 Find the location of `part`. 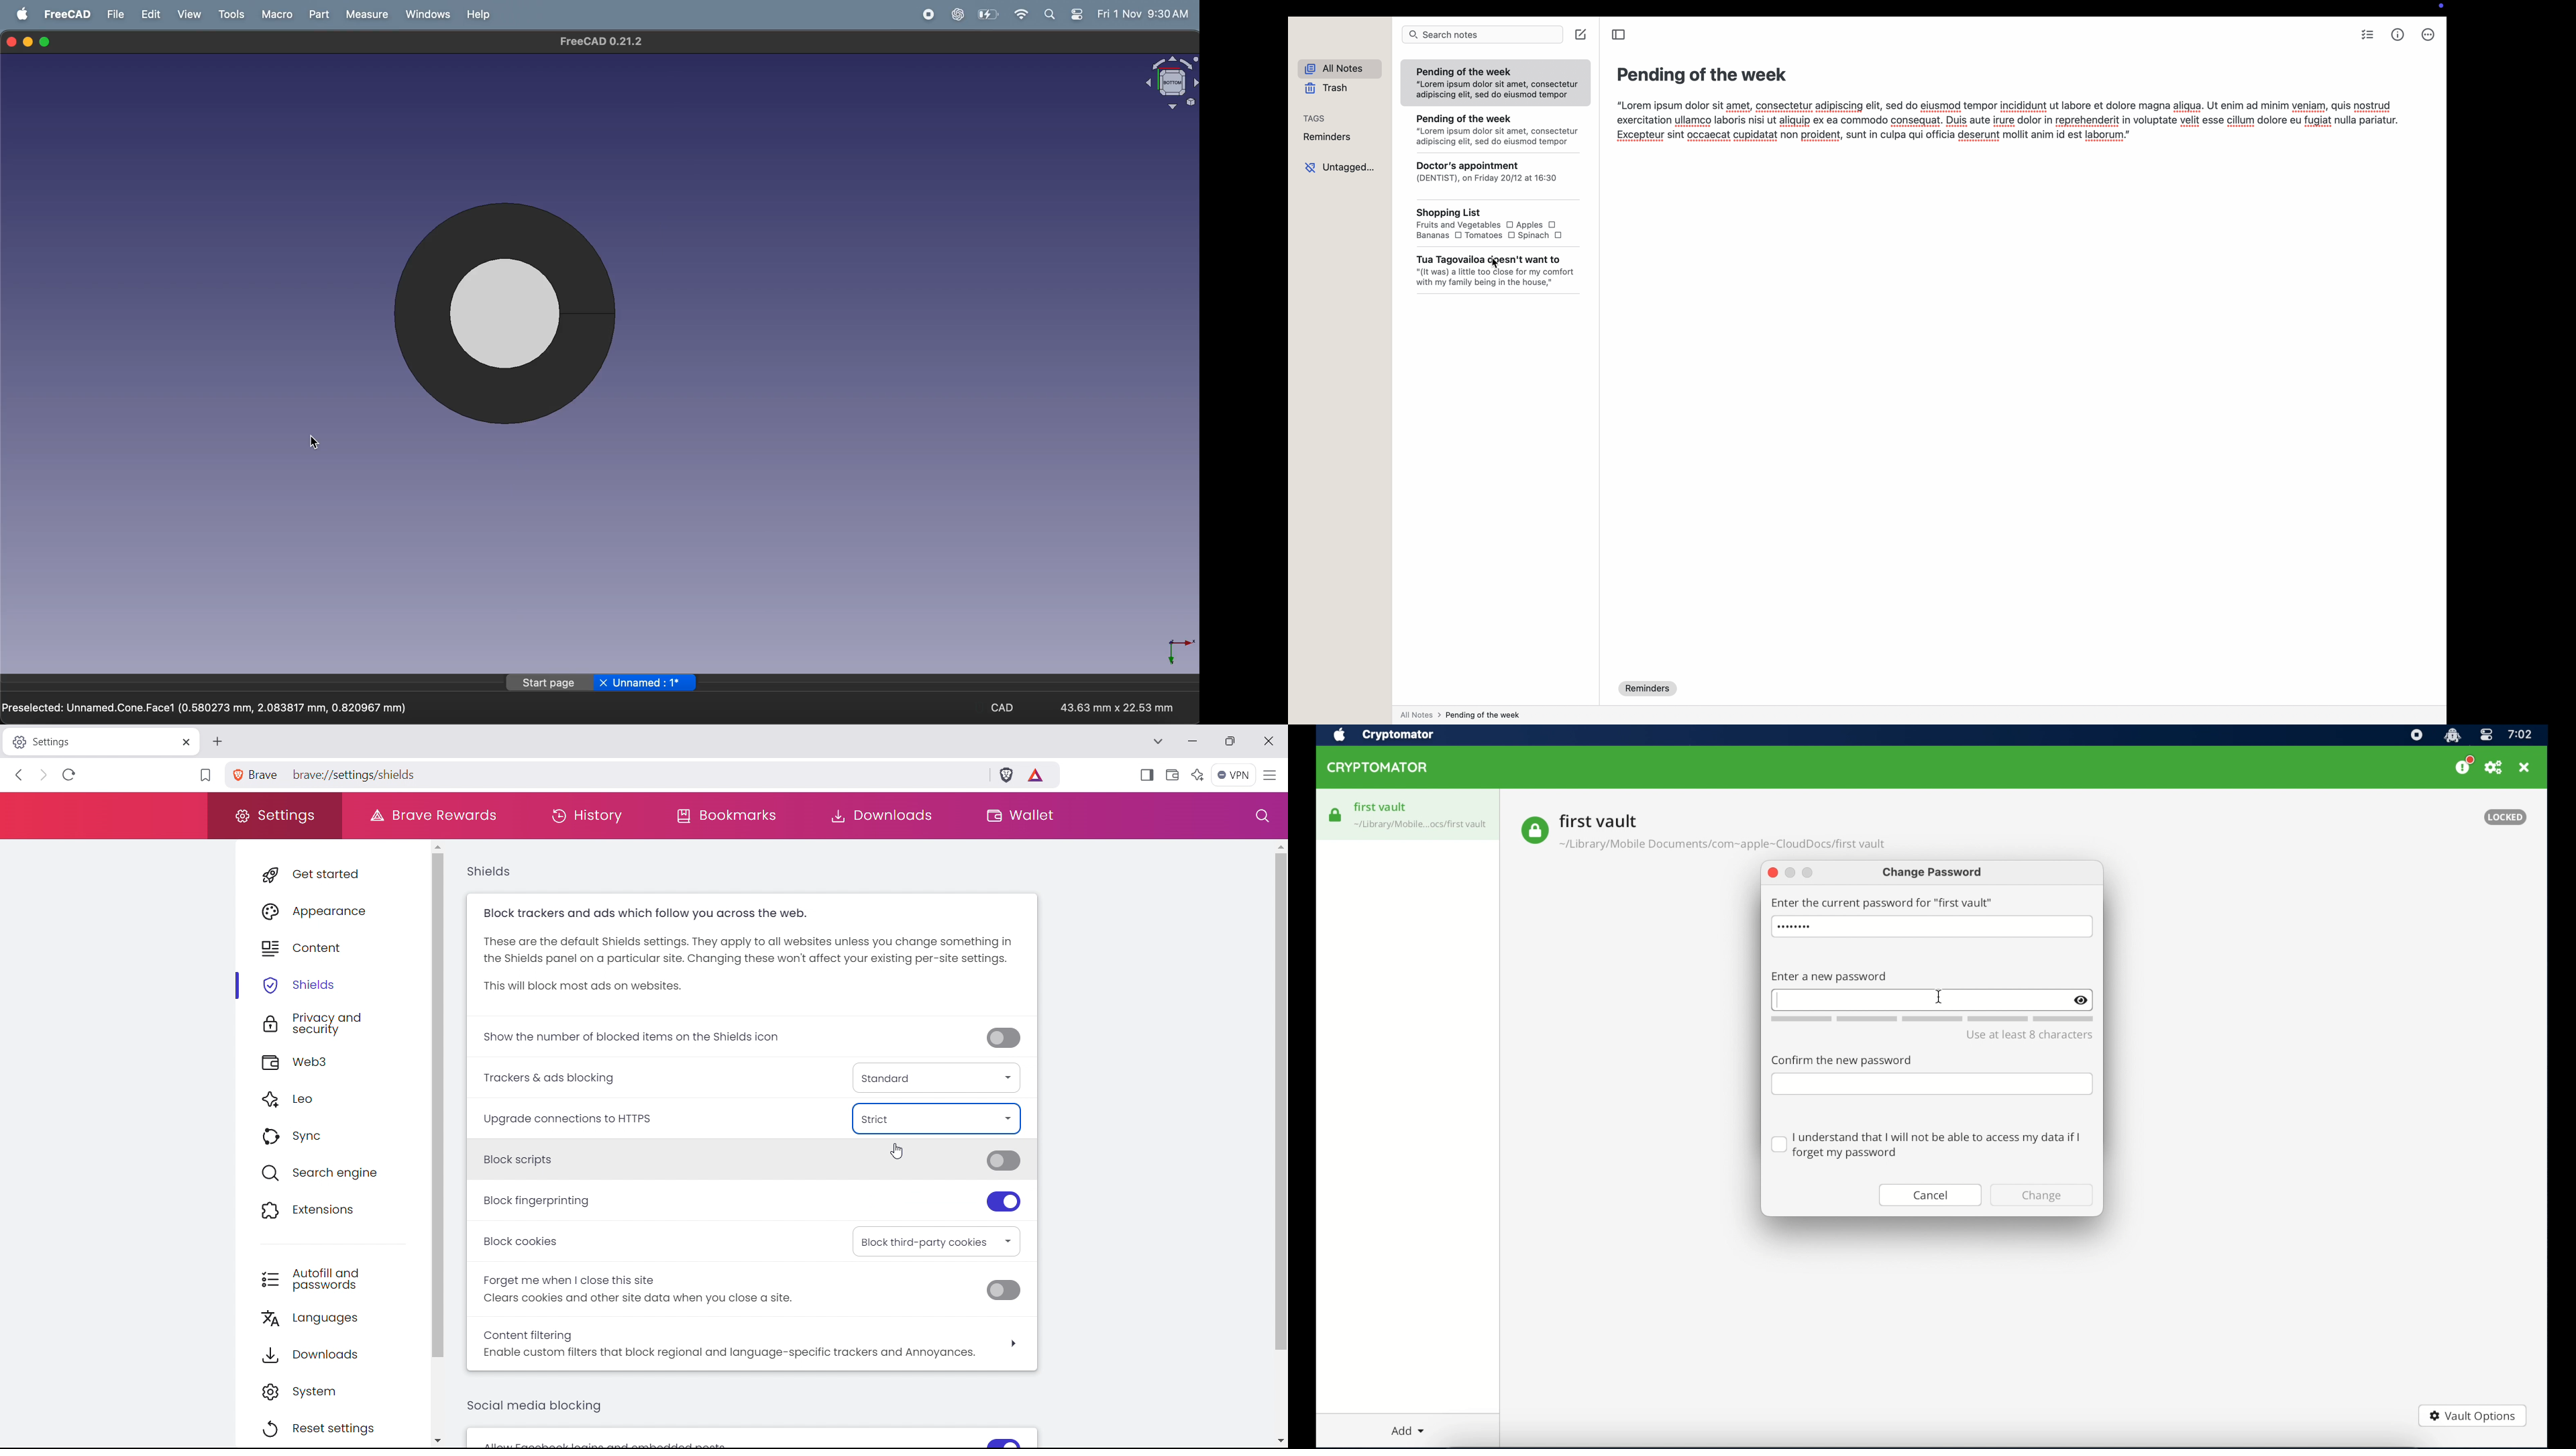

part is located at coordinates (315, 14).